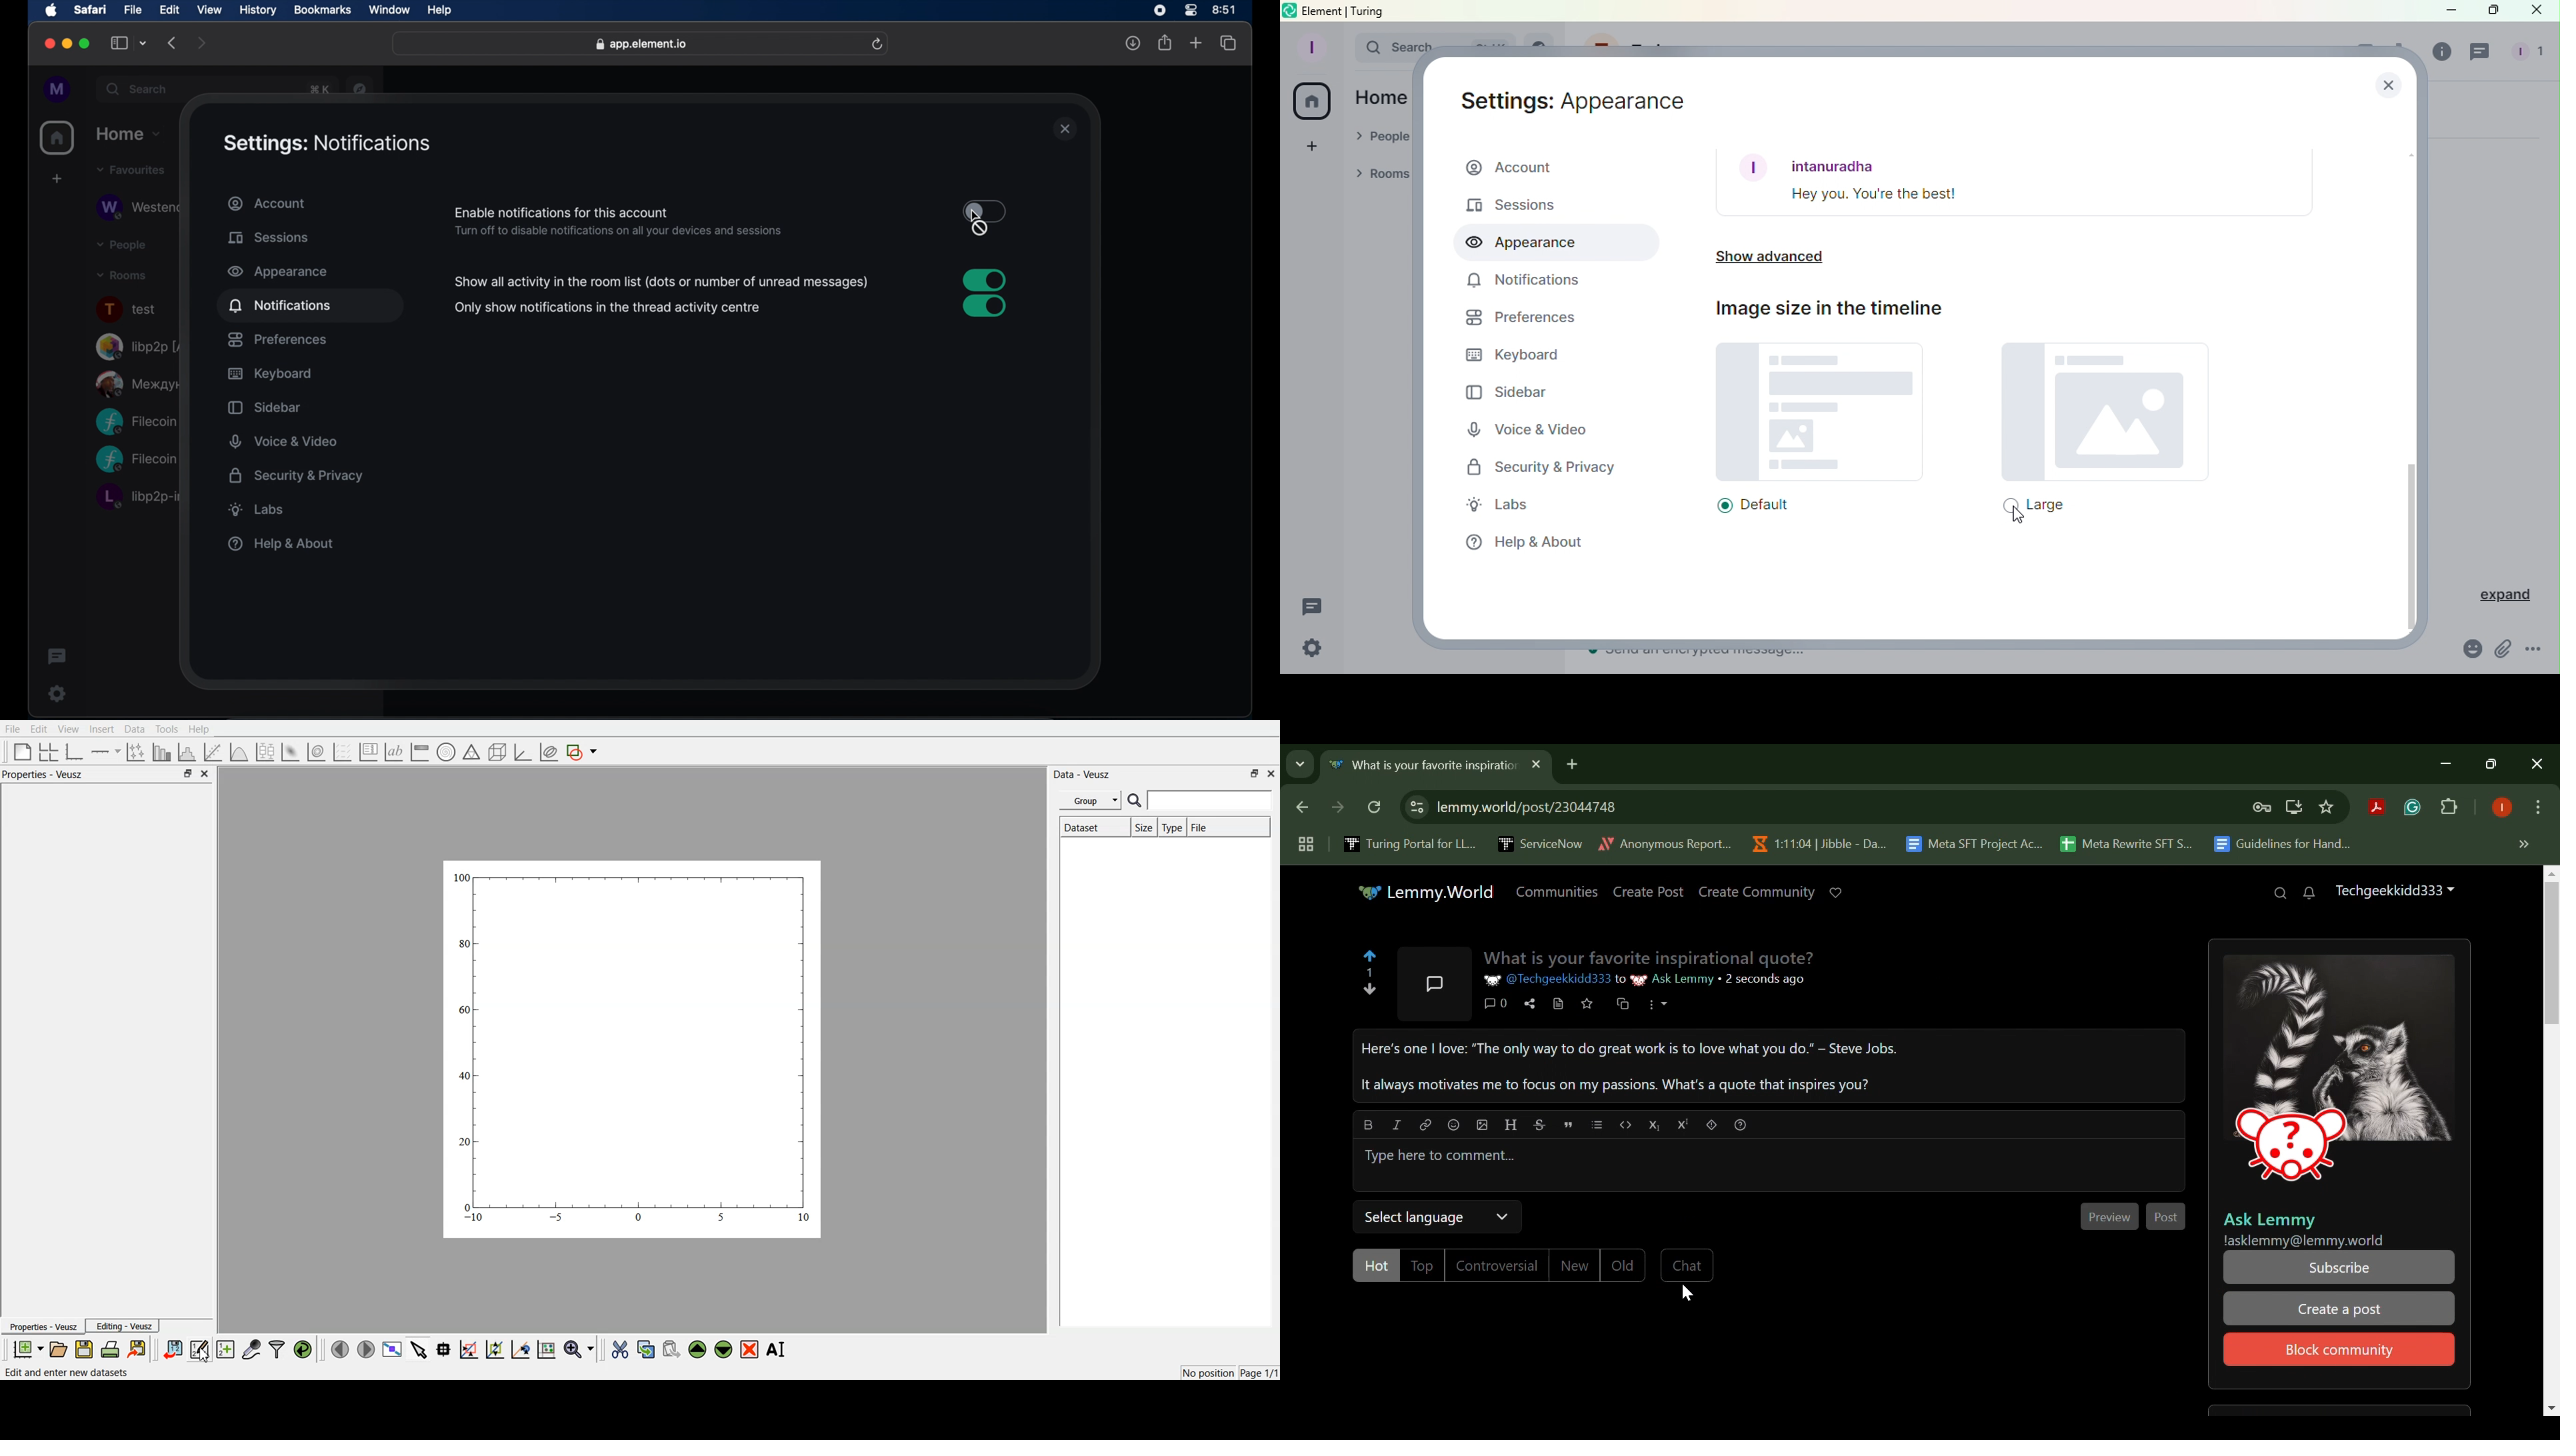 The image size is (2576, 1456). I want to click on Acrobat Extension, so click(2376, 808).